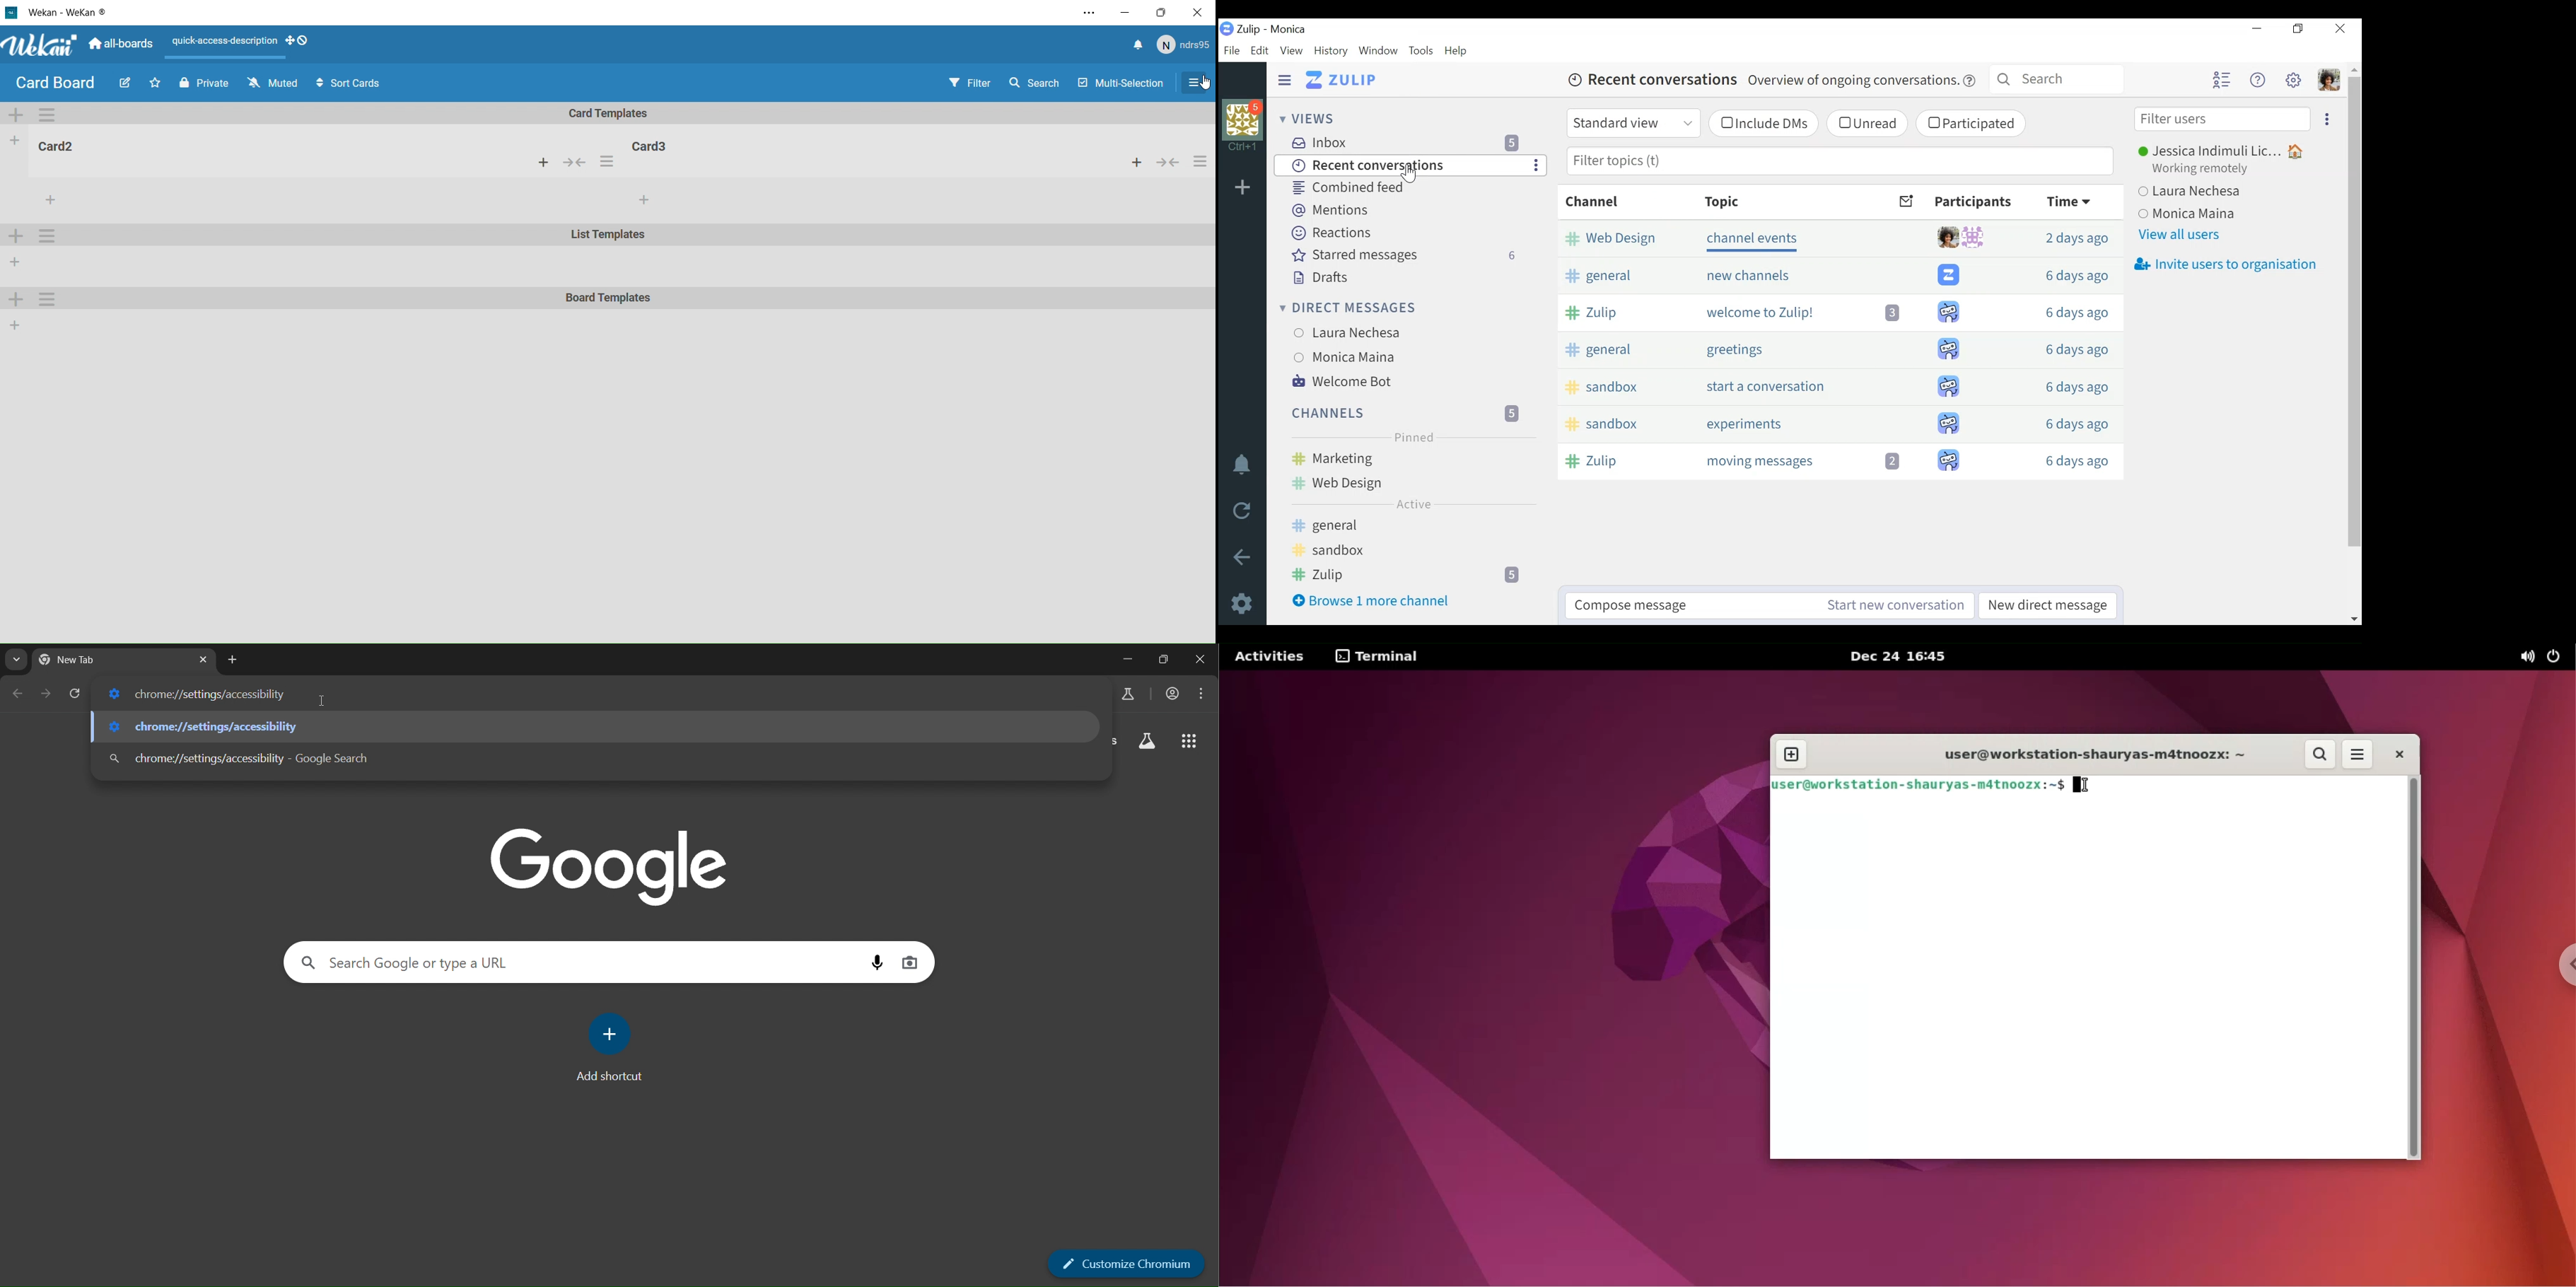 This screenshot has width=2576, height=1288. I want to click on help, so click(1970, 82).